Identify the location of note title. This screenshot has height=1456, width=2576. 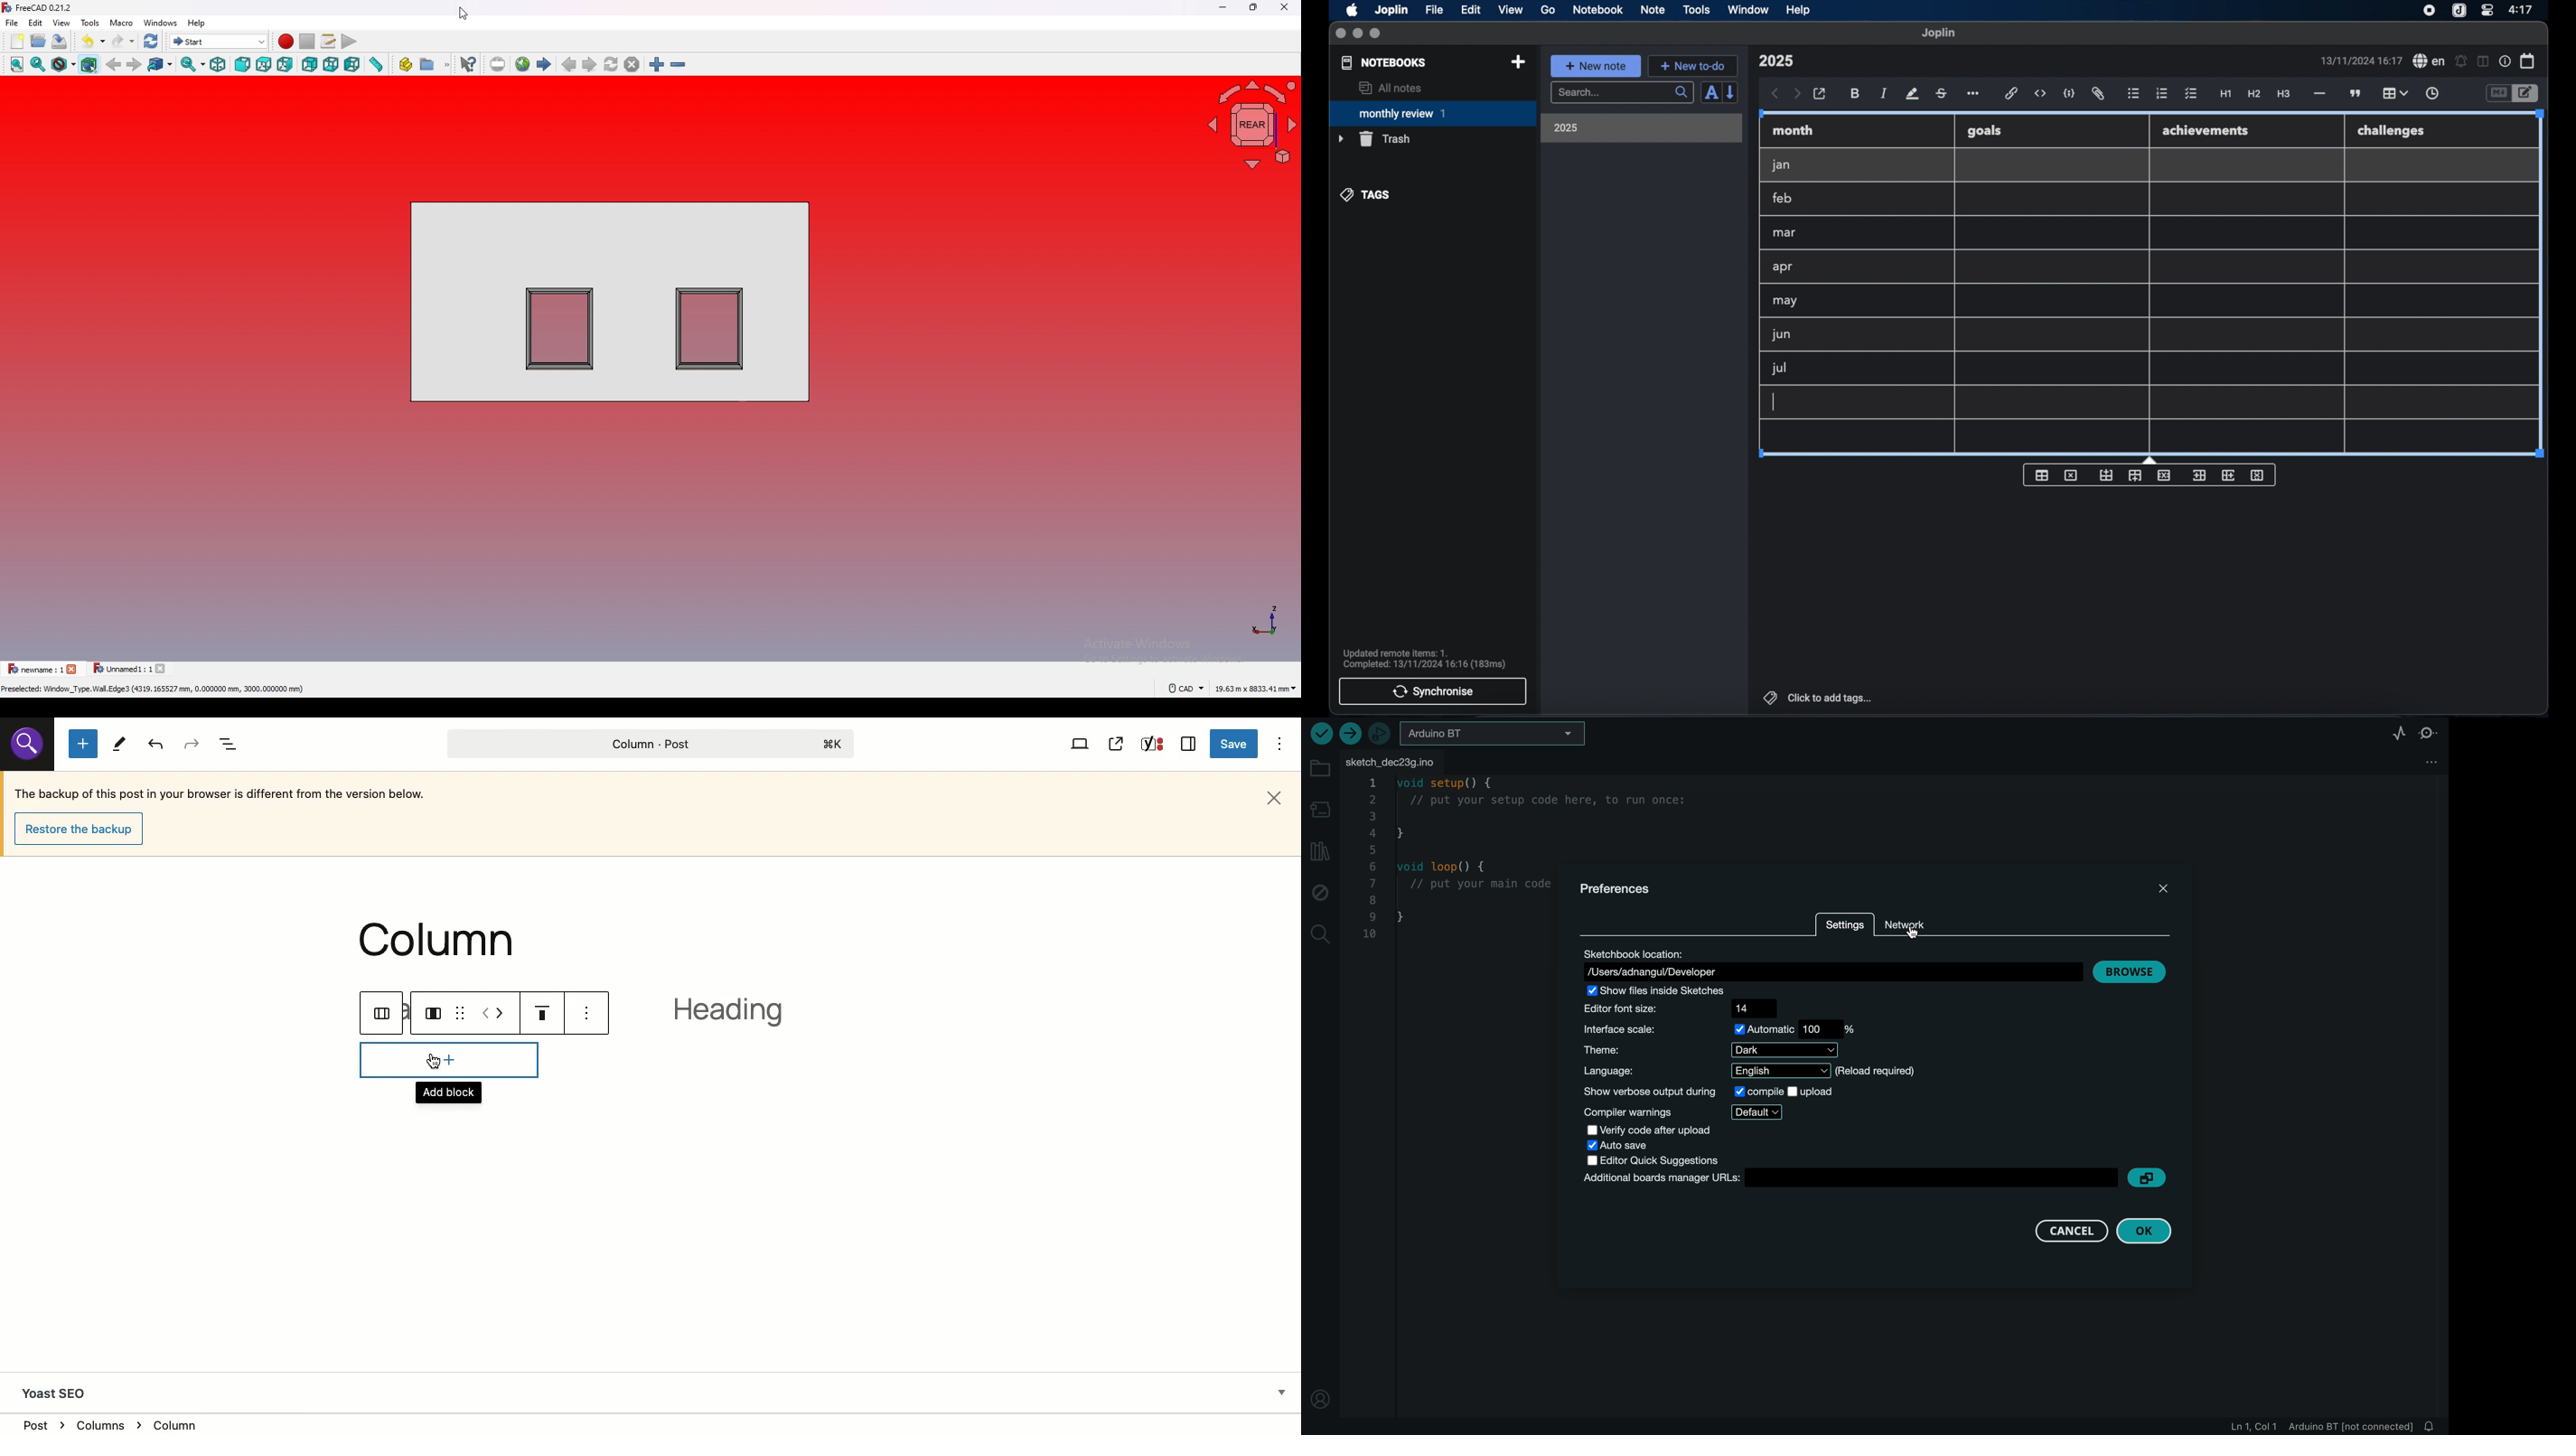
(1776, 61).